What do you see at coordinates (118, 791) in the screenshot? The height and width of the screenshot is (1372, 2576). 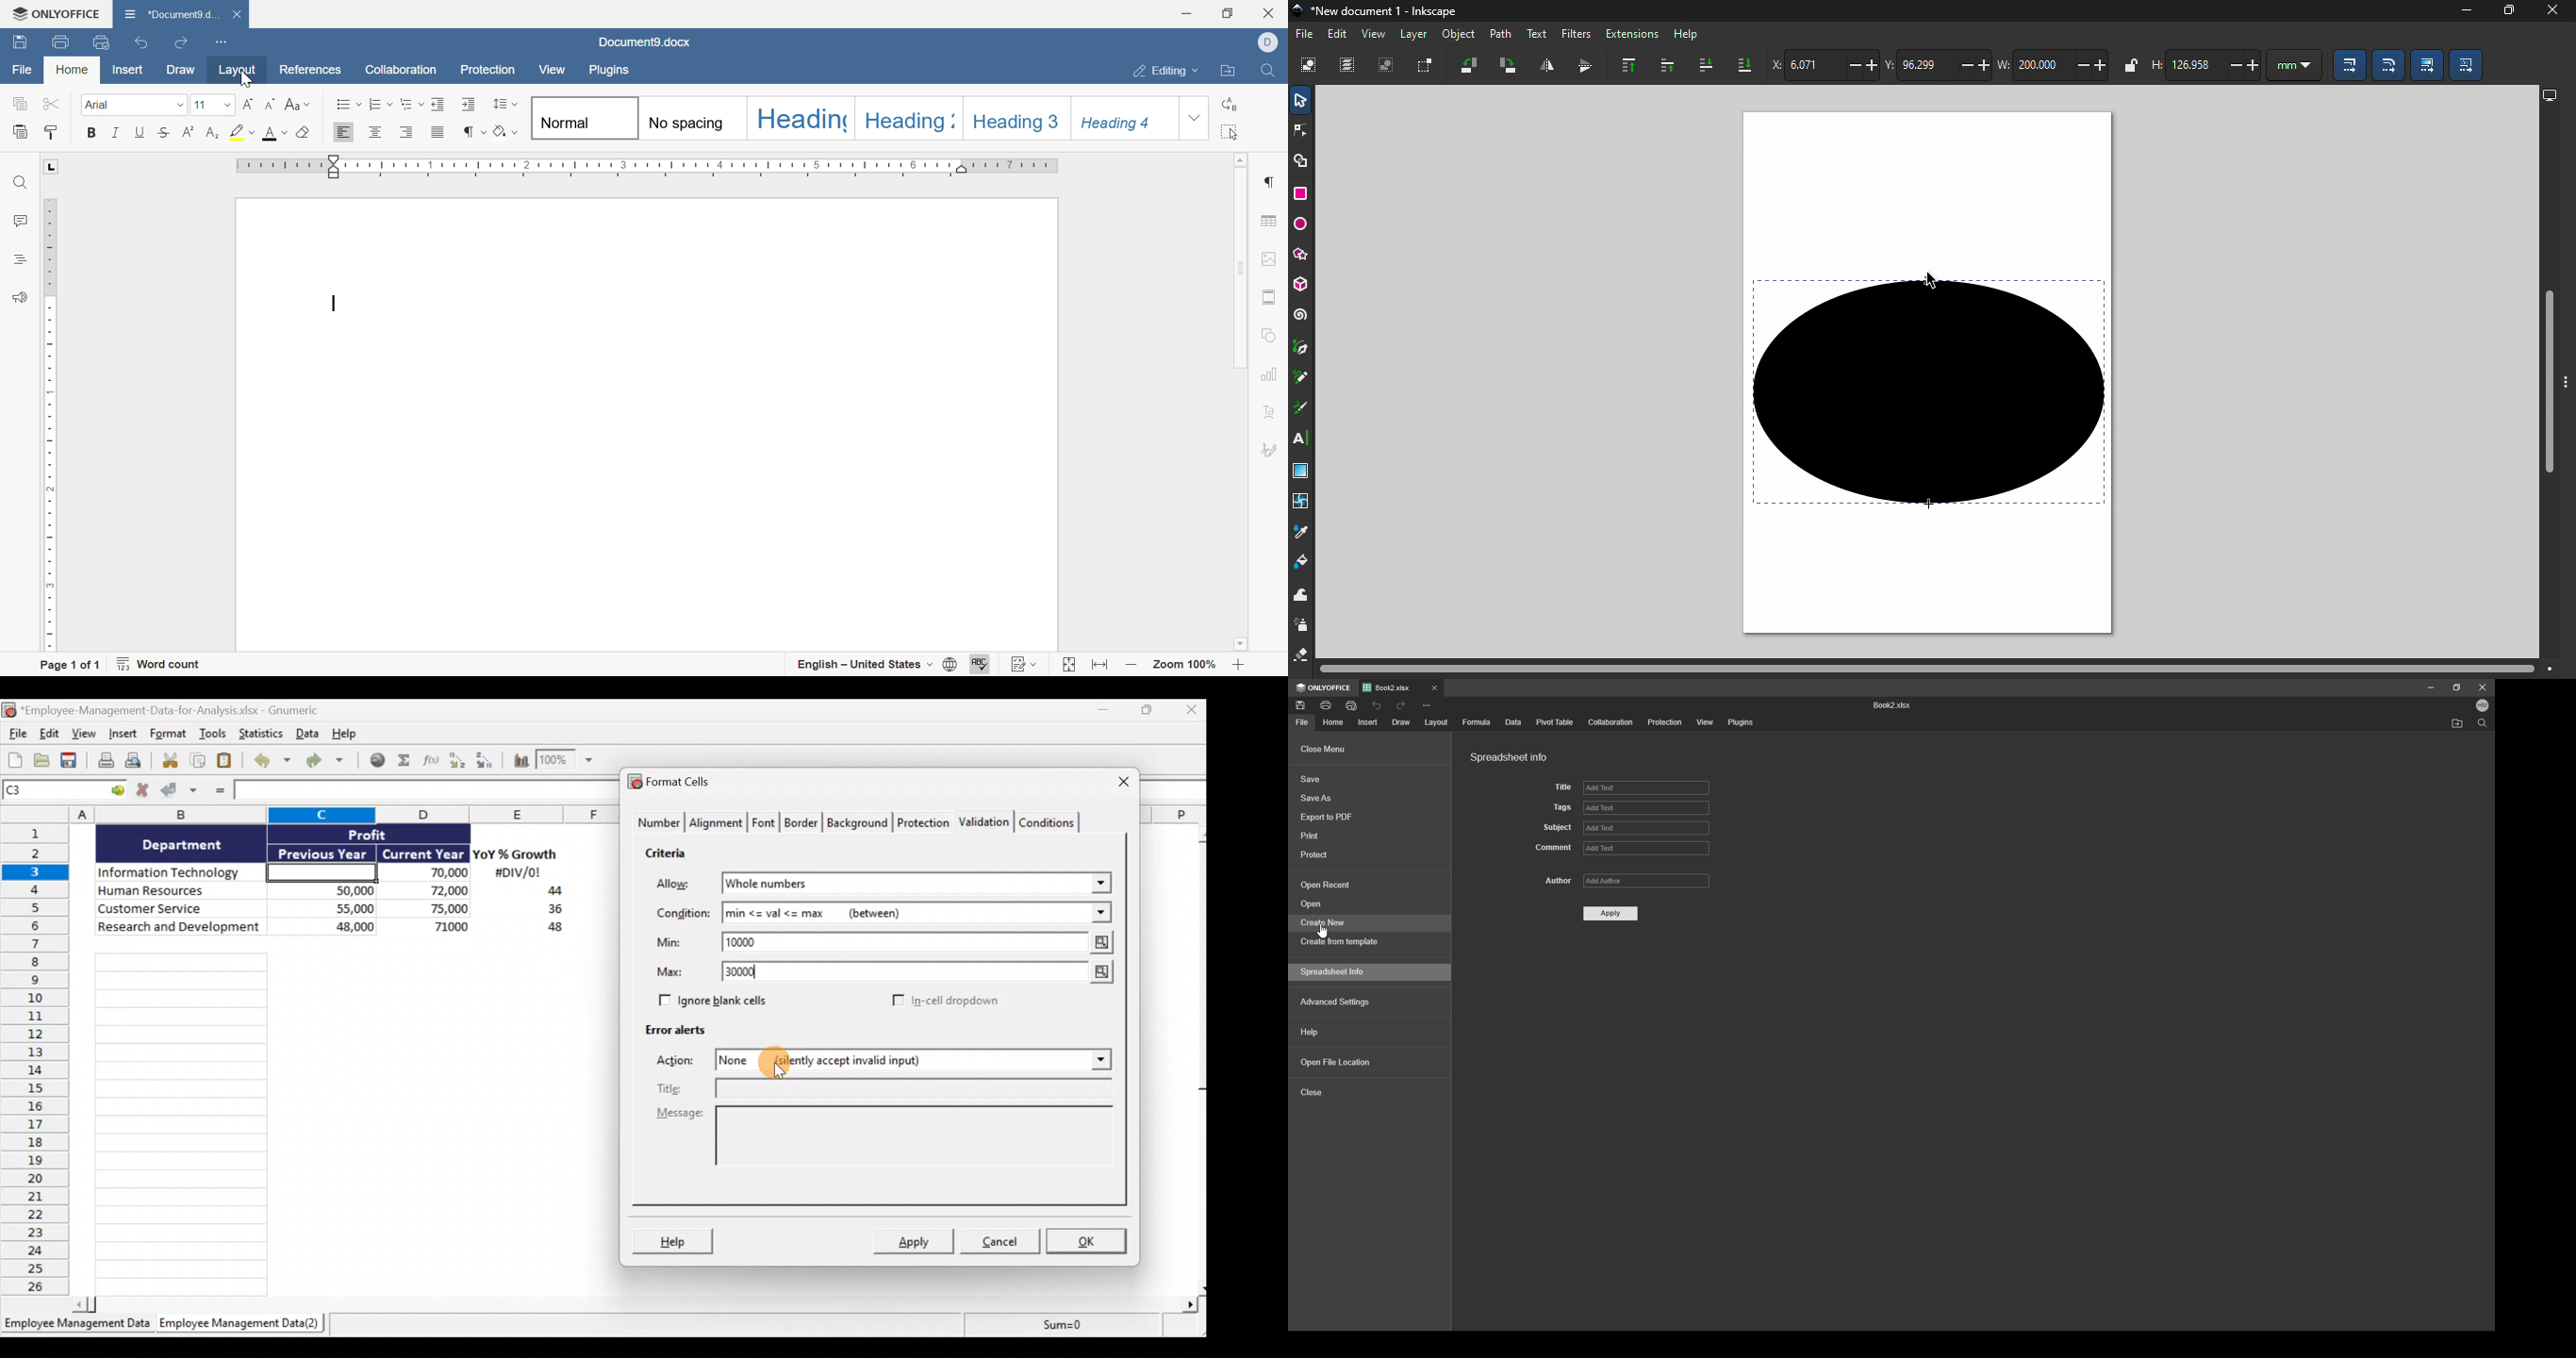 I see `Go to` at bounding box center [118, 791].